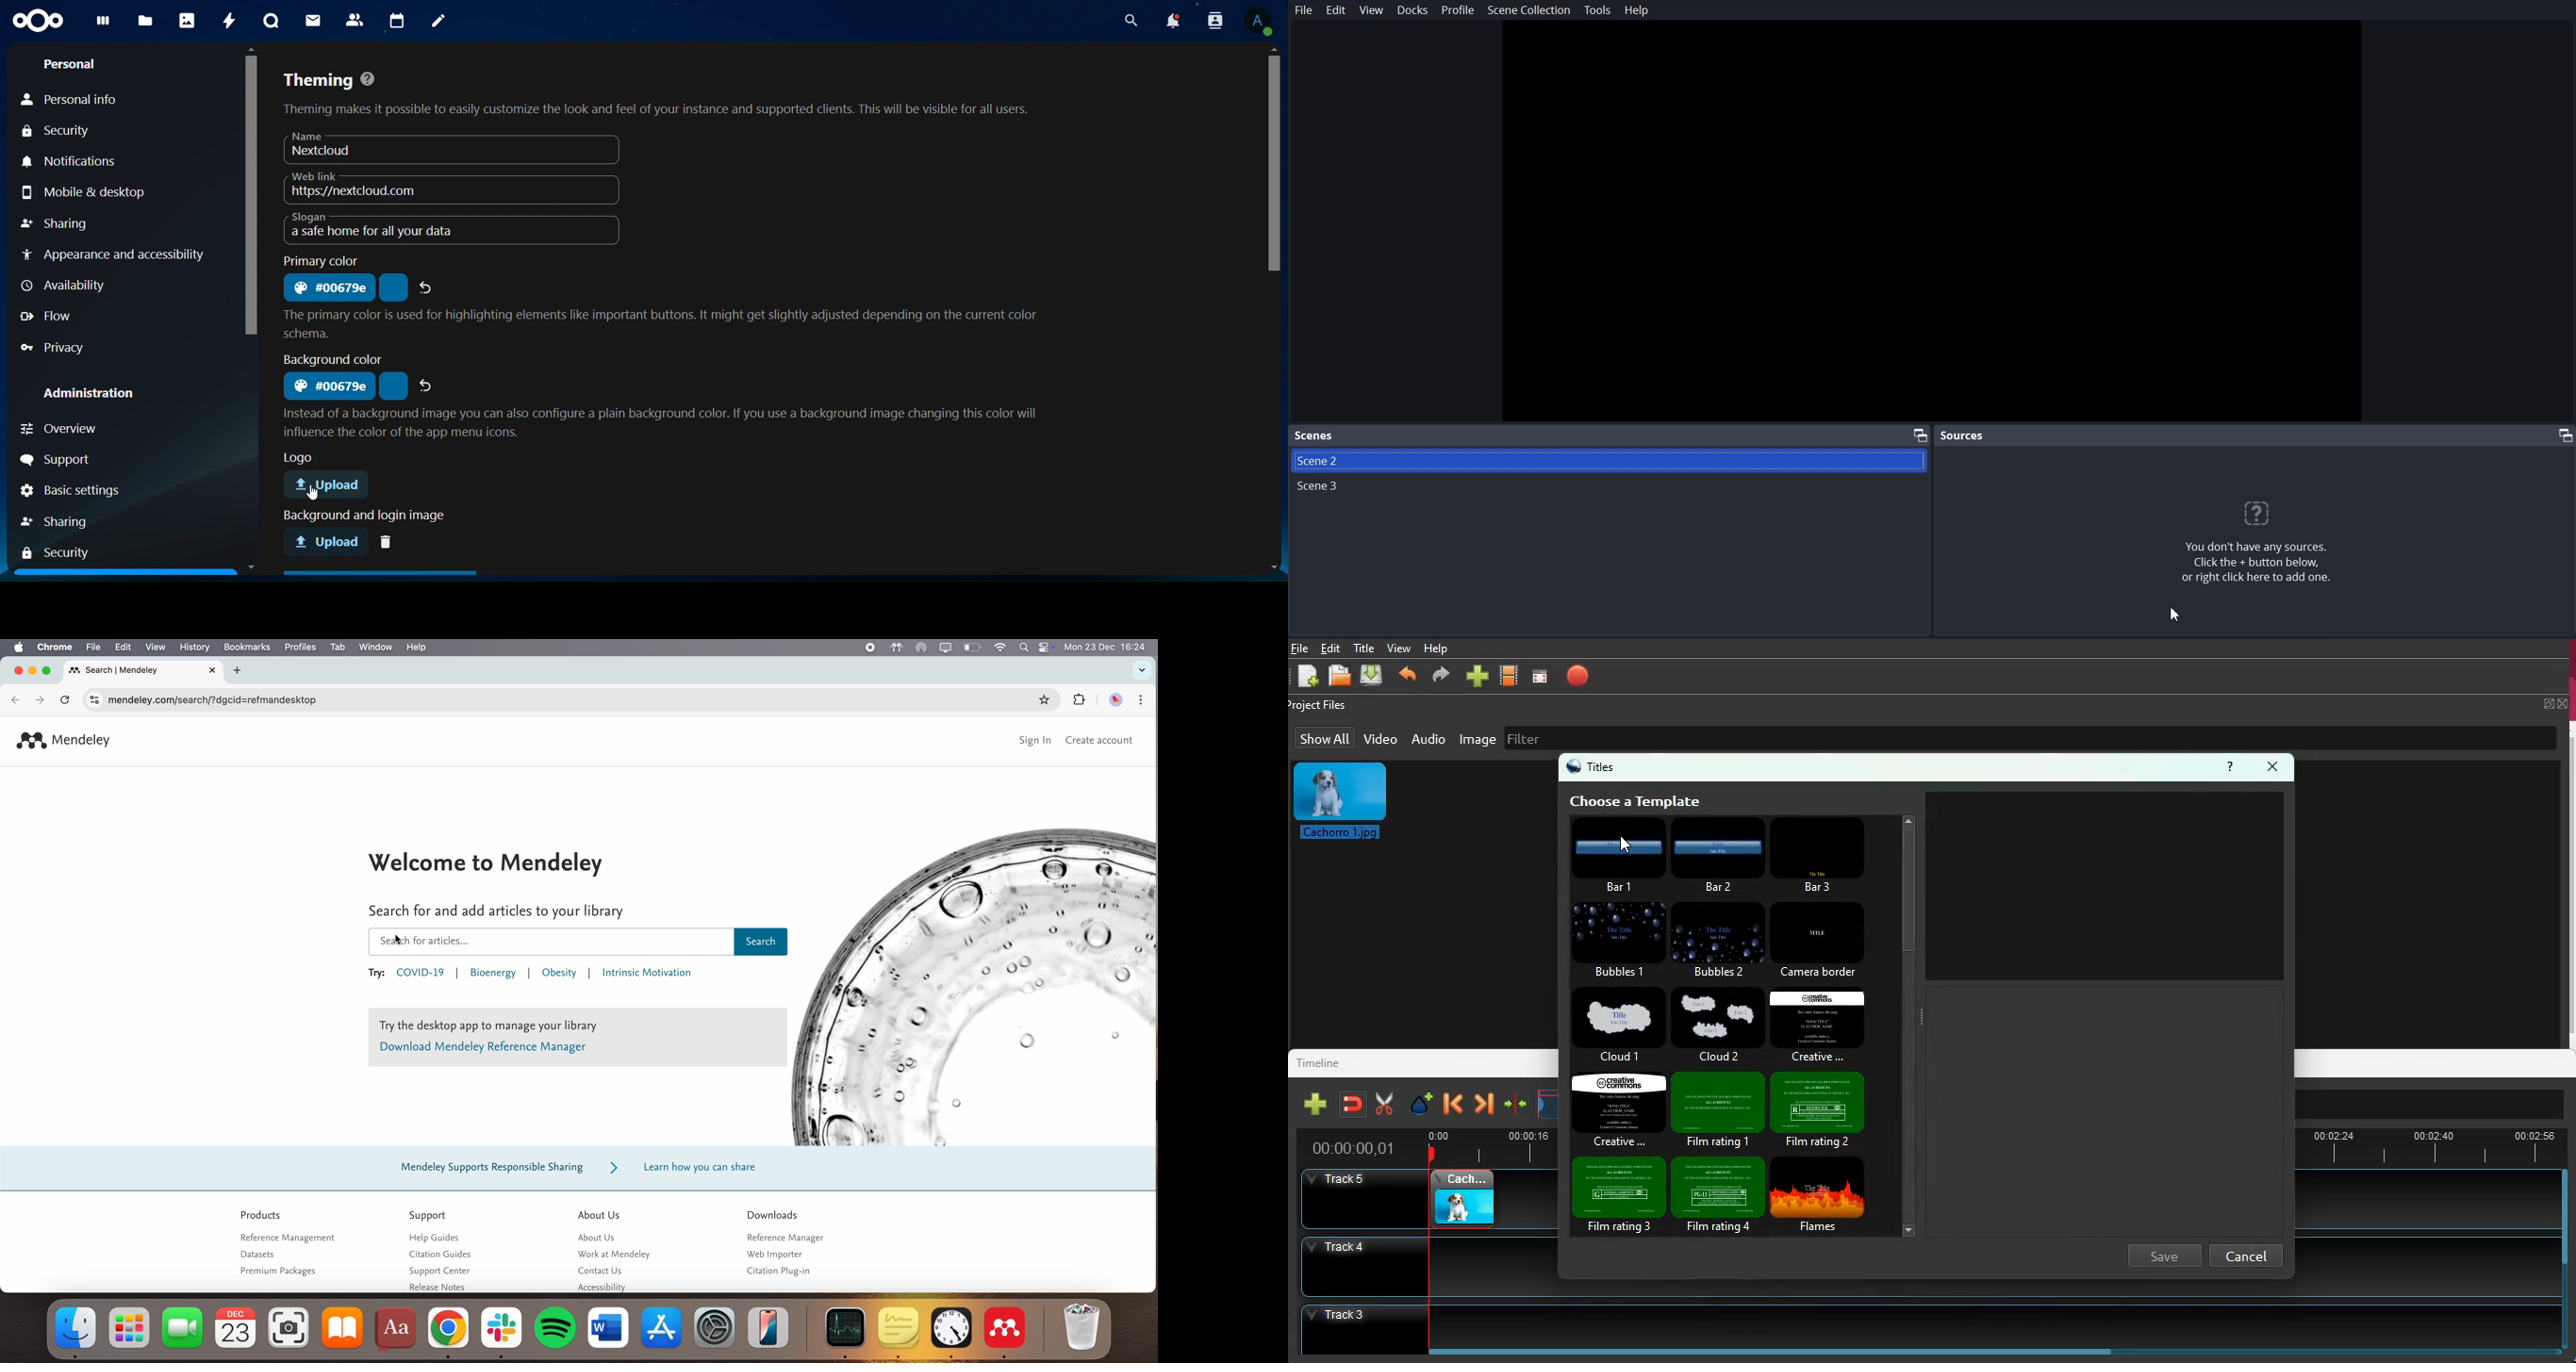 Image resolution: width=2576 pixels, height=1372 pixels. I want to click on customize and control Google Chrome, so click(1141, 701).